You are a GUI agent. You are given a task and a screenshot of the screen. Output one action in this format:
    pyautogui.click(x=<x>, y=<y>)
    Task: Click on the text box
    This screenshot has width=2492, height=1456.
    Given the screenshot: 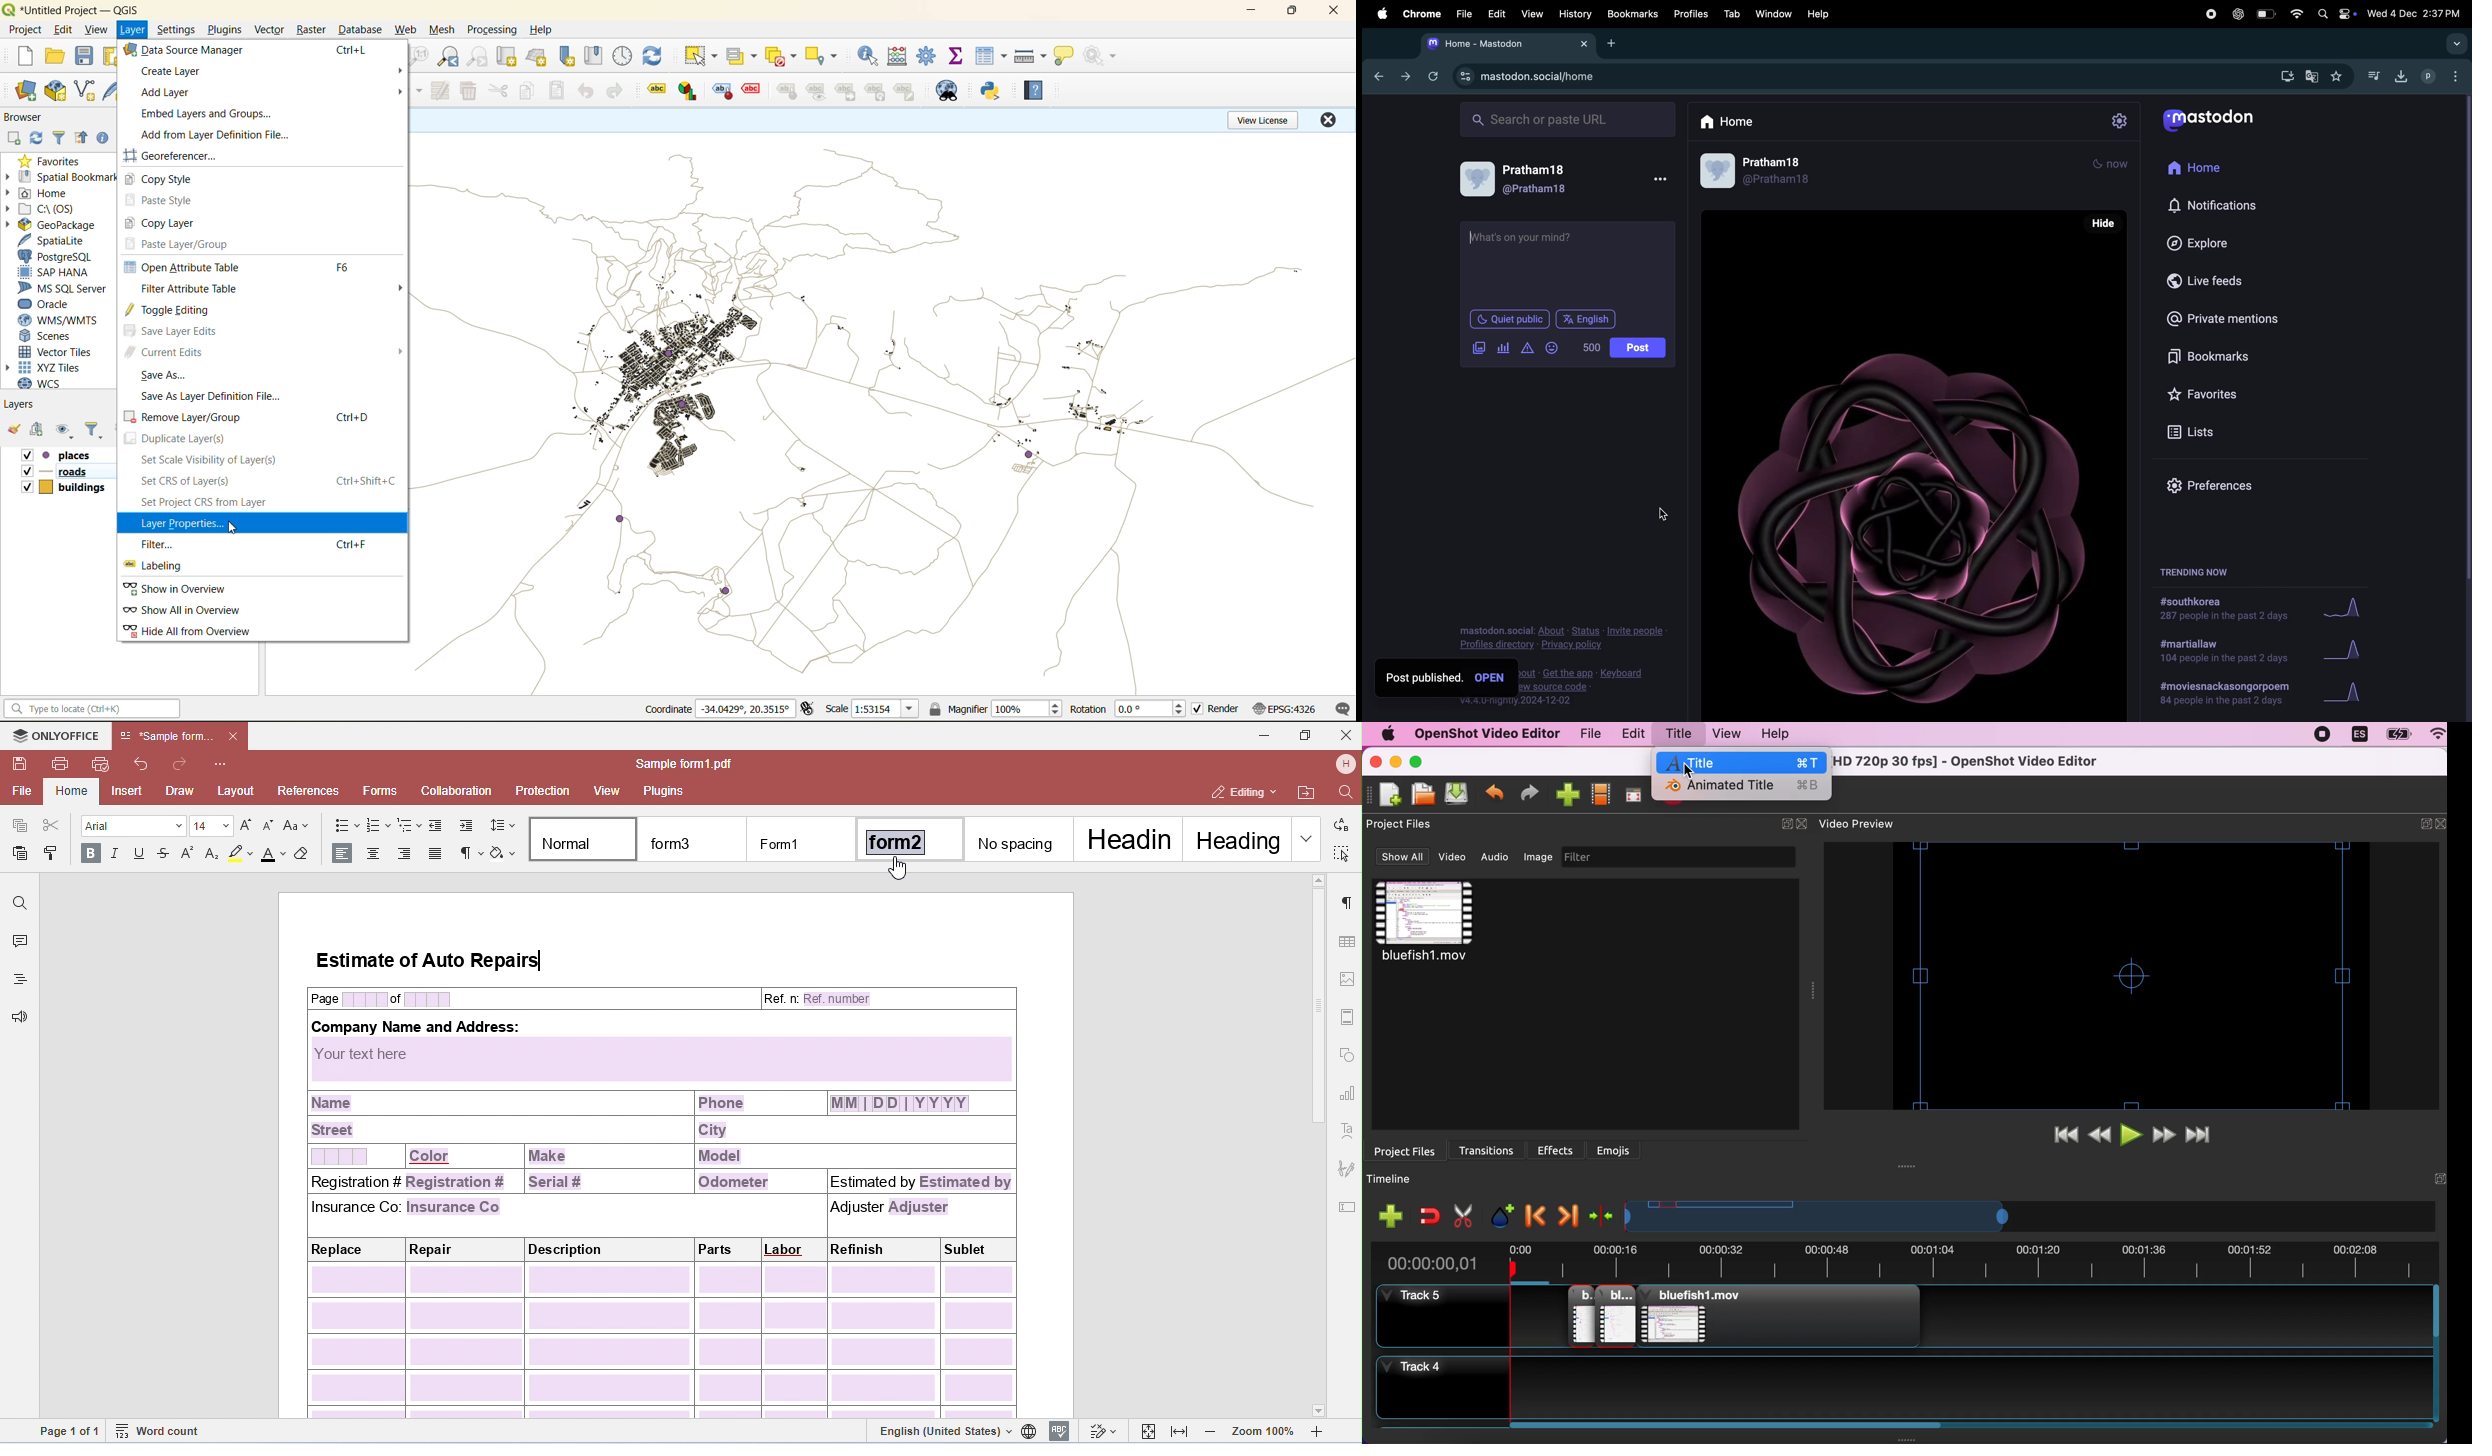 What is the action you would take?
    pyautogui.click(x=1567, y=264)
    